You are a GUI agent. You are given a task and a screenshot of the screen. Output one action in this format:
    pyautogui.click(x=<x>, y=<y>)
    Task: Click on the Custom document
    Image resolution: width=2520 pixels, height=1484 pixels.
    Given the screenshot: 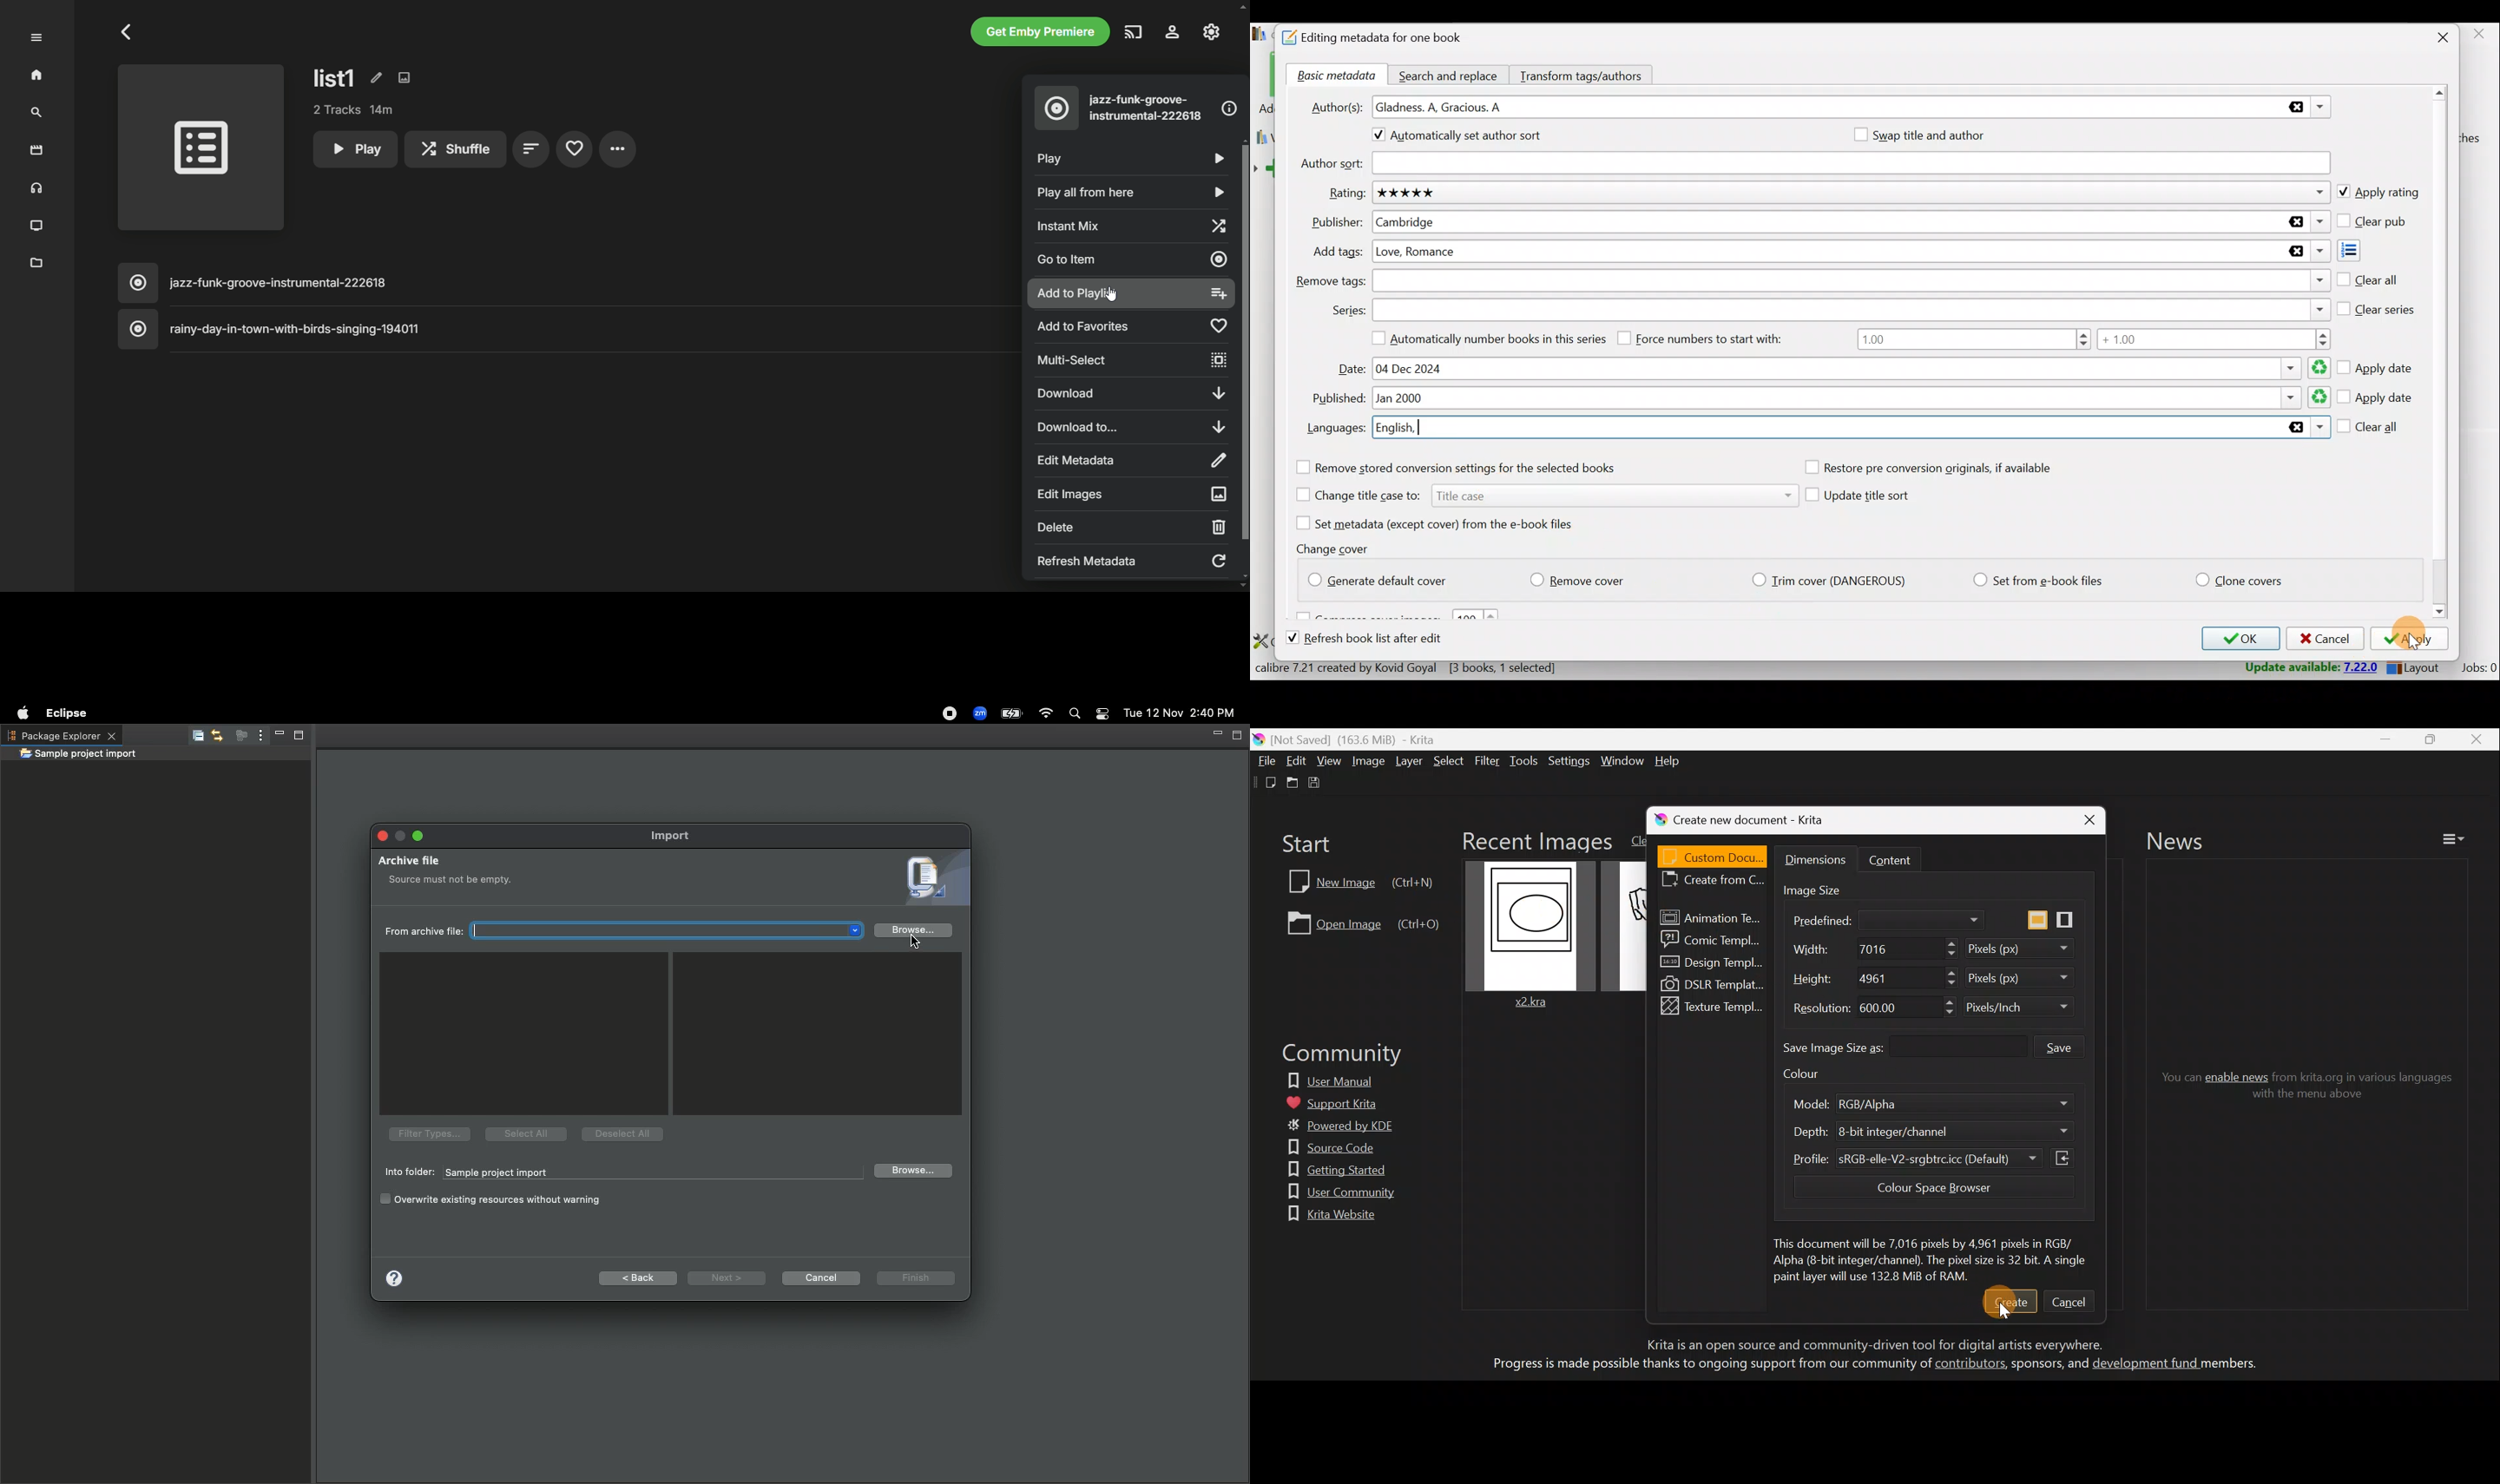 What is the action you would take?
    pyautogui.click(x=1712, y=854)
    